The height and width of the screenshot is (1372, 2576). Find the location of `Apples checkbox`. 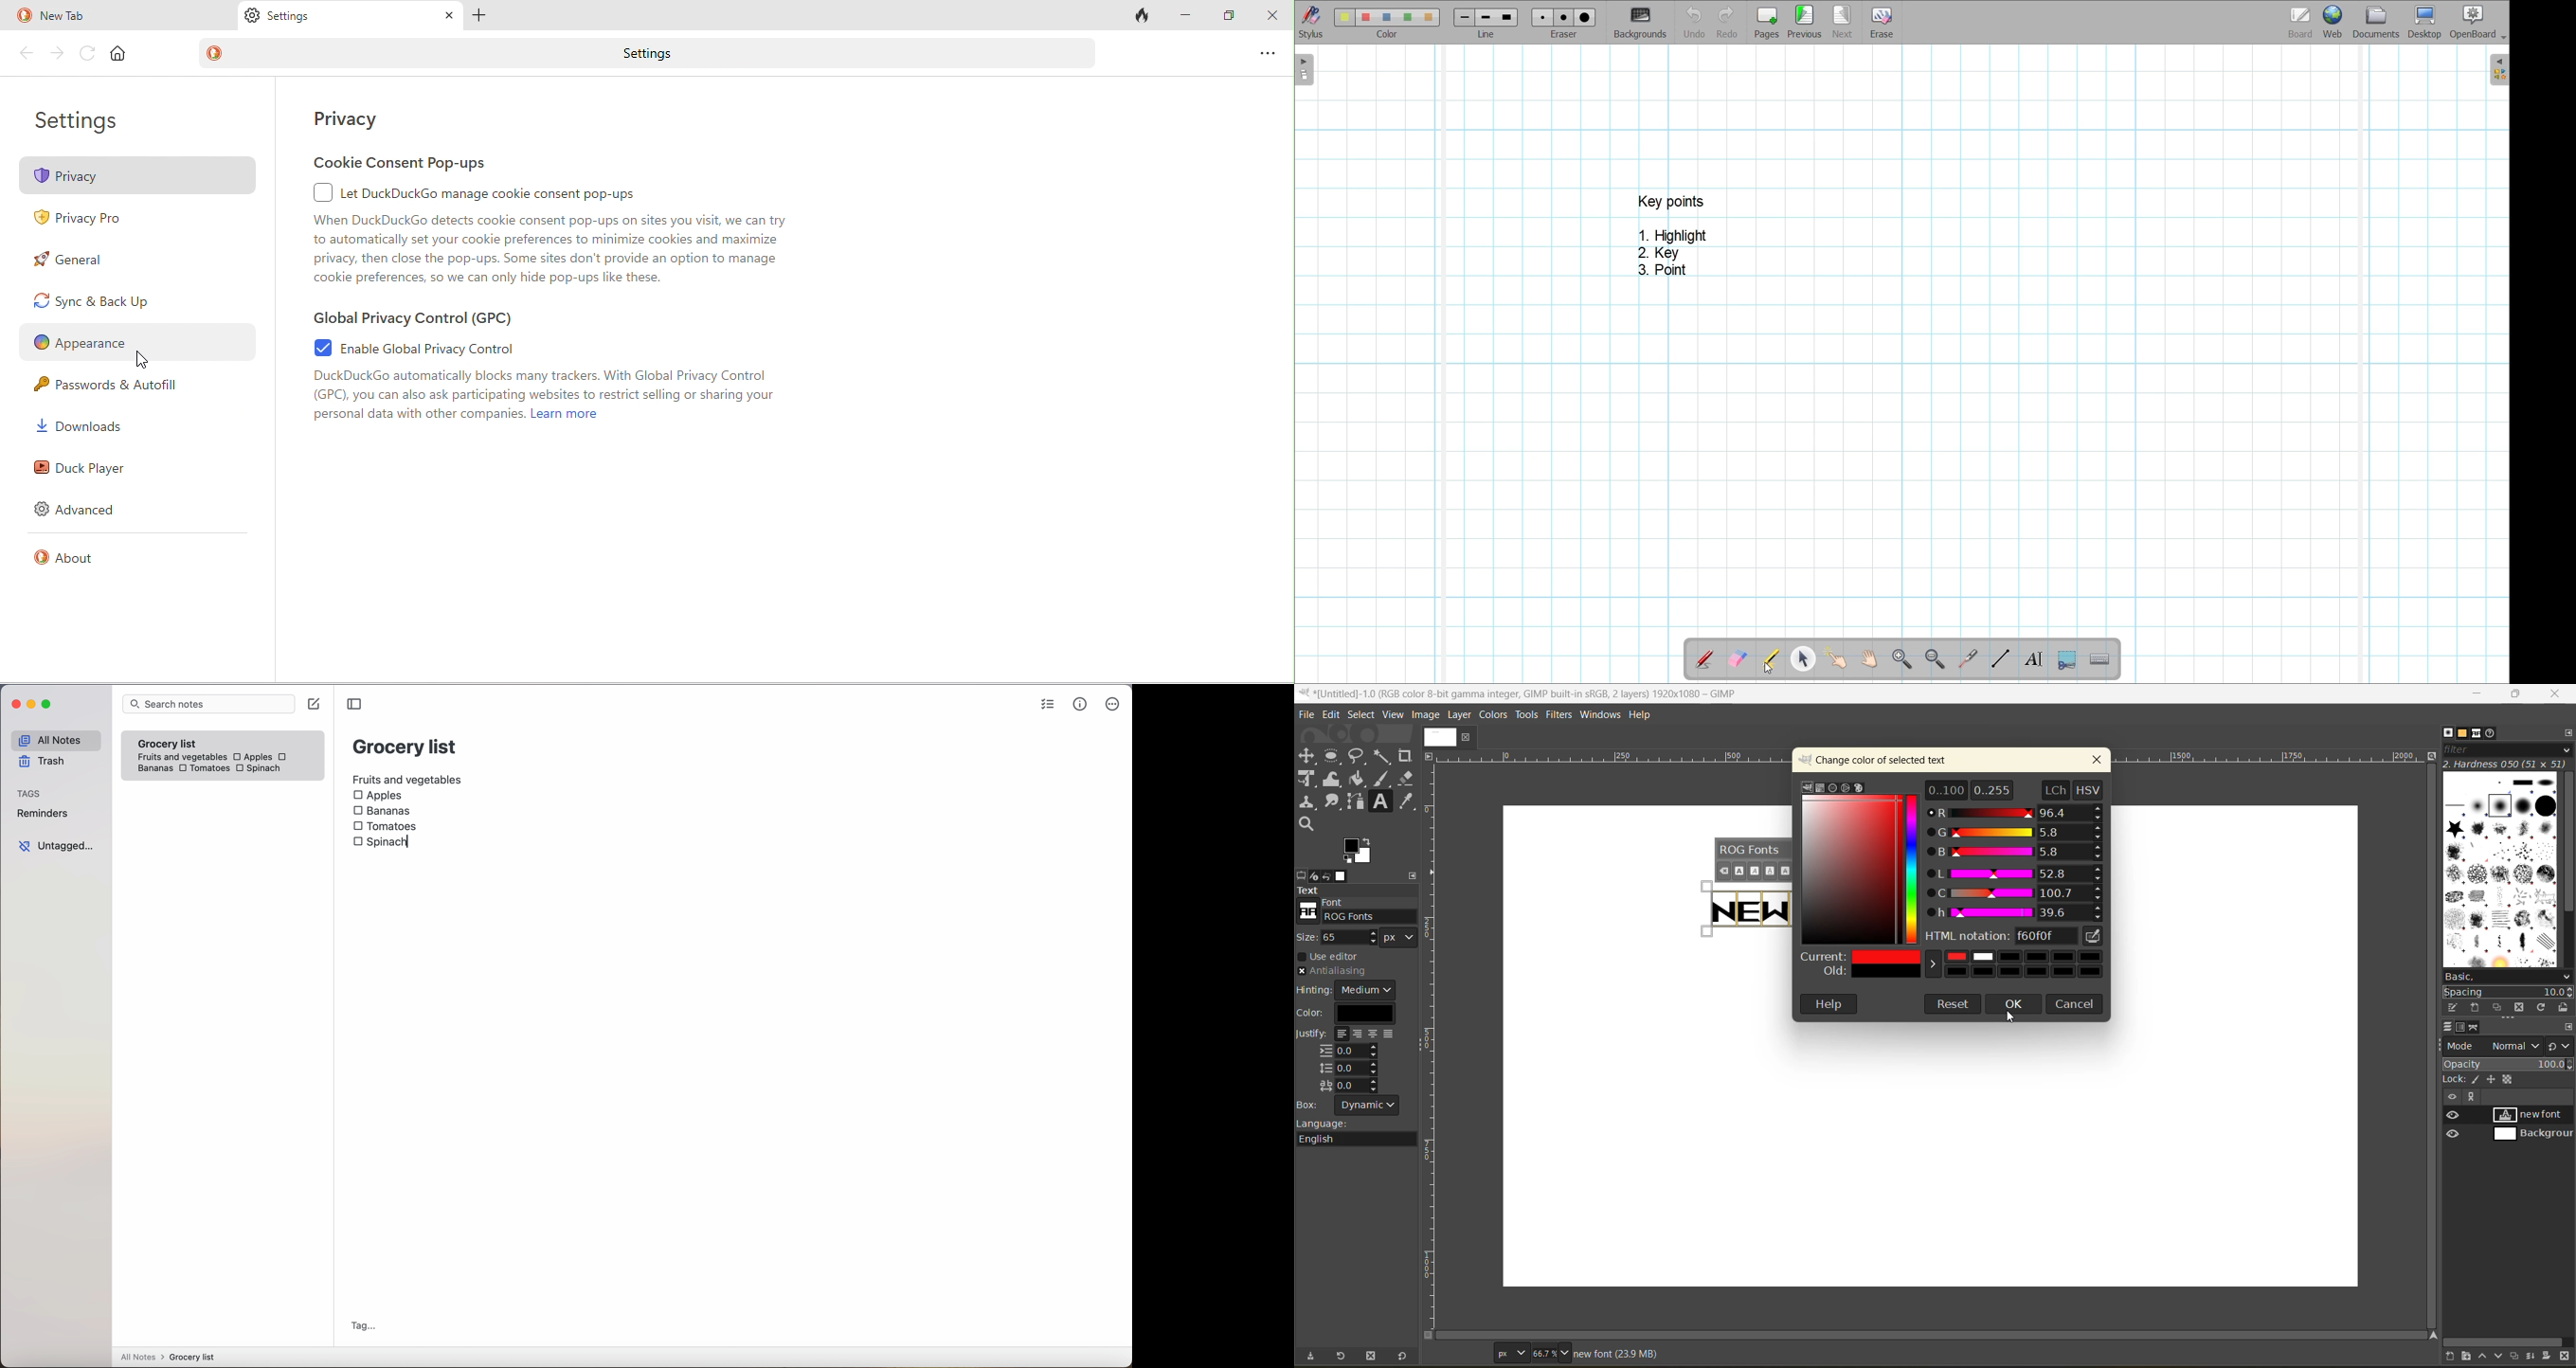

Apples checkbox is located at coordinates (378, 796).